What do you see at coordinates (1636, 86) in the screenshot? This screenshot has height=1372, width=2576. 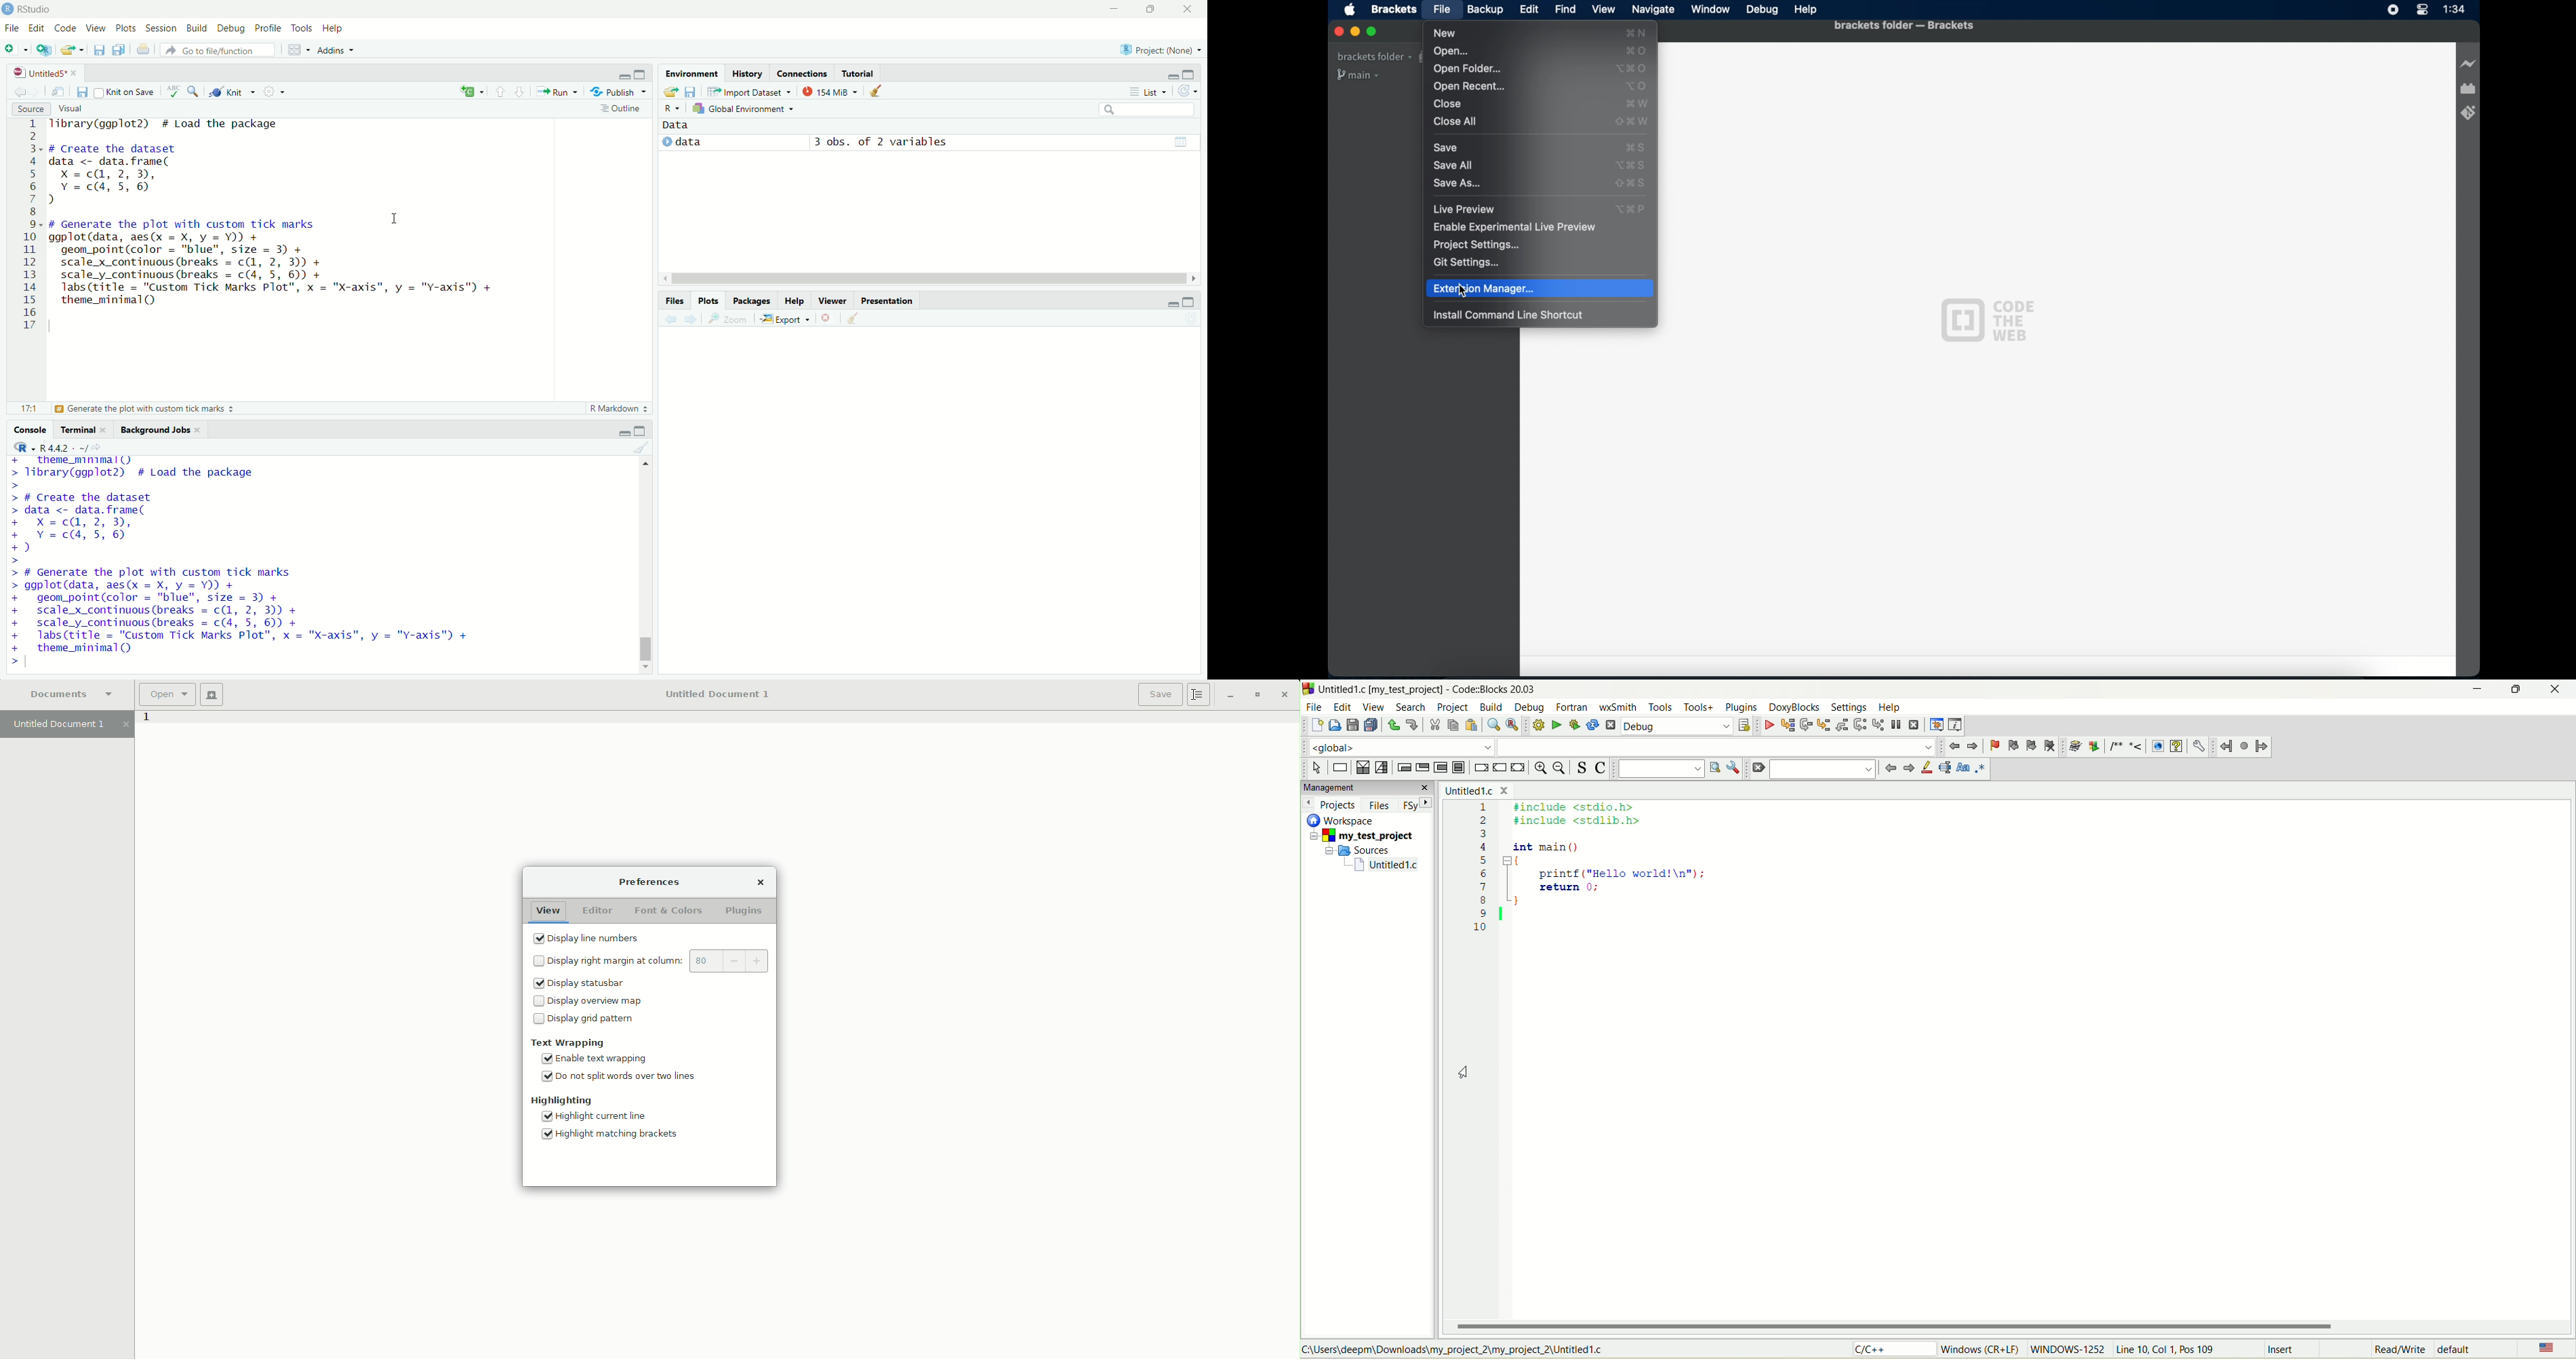 I see `open  shortcut` at bounding box center [1636, 86].